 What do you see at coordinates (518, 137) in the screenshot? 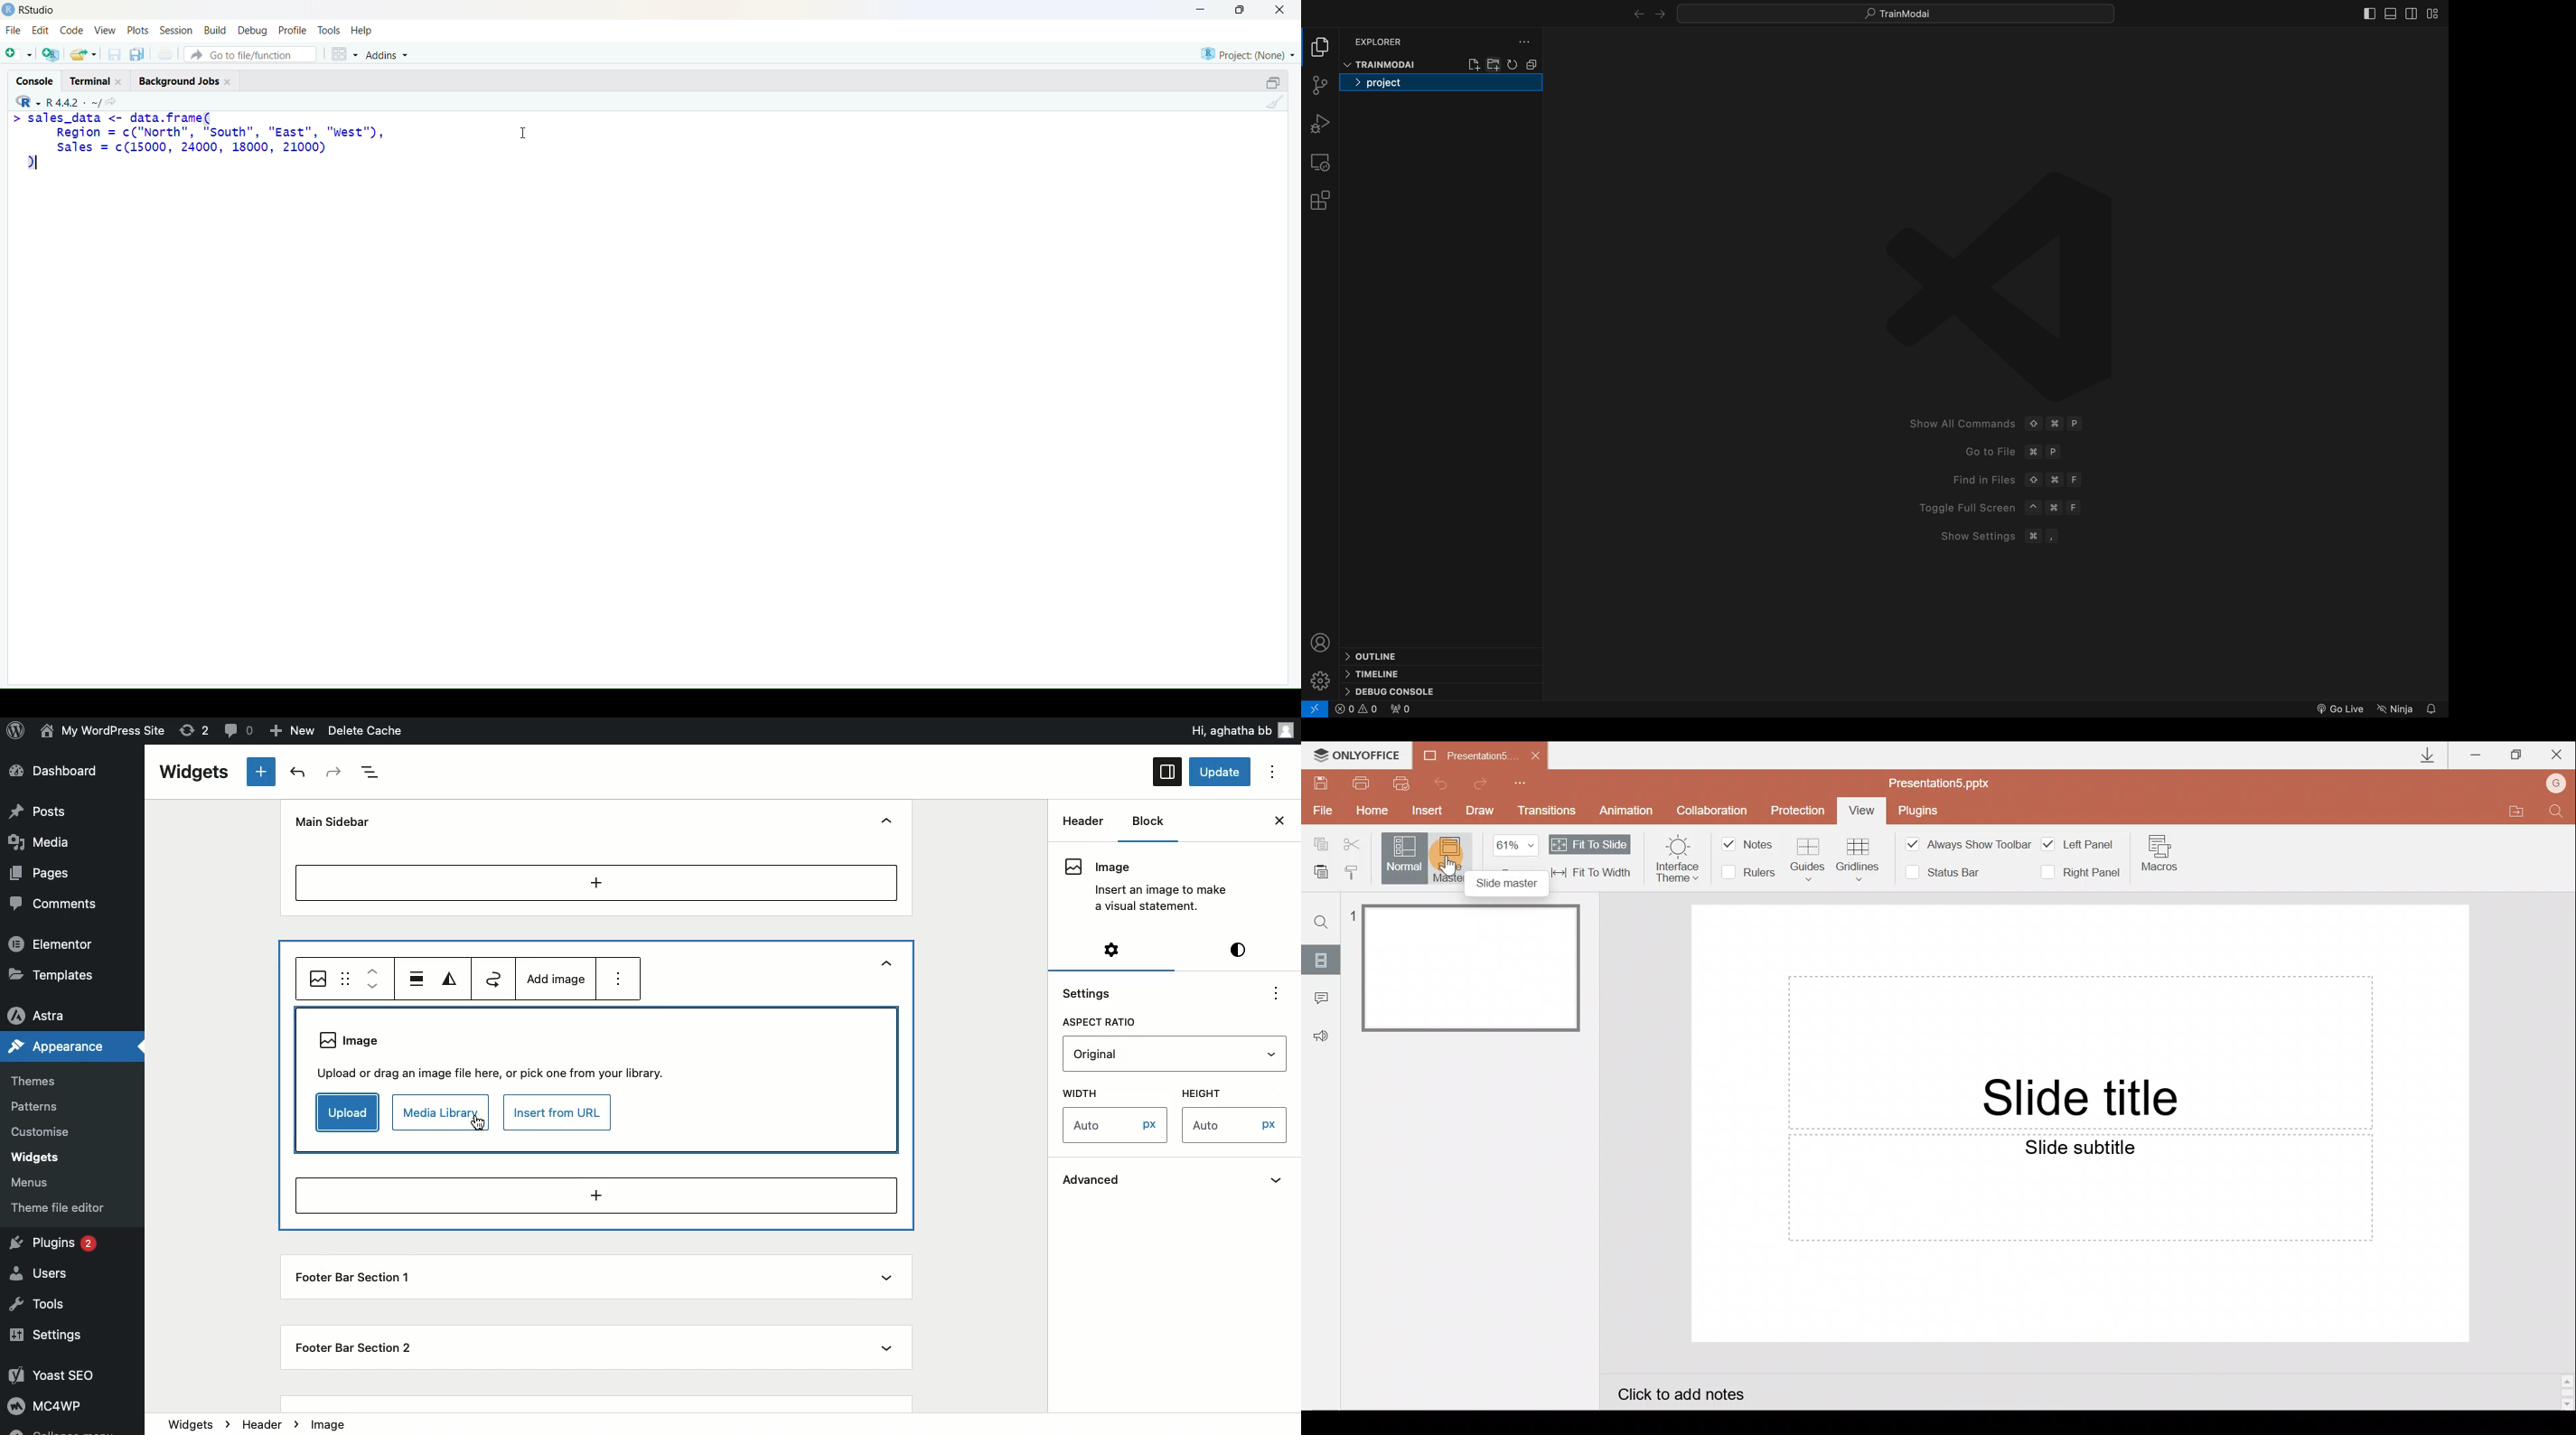
I see `cursor` at bounding box center [518, 137].